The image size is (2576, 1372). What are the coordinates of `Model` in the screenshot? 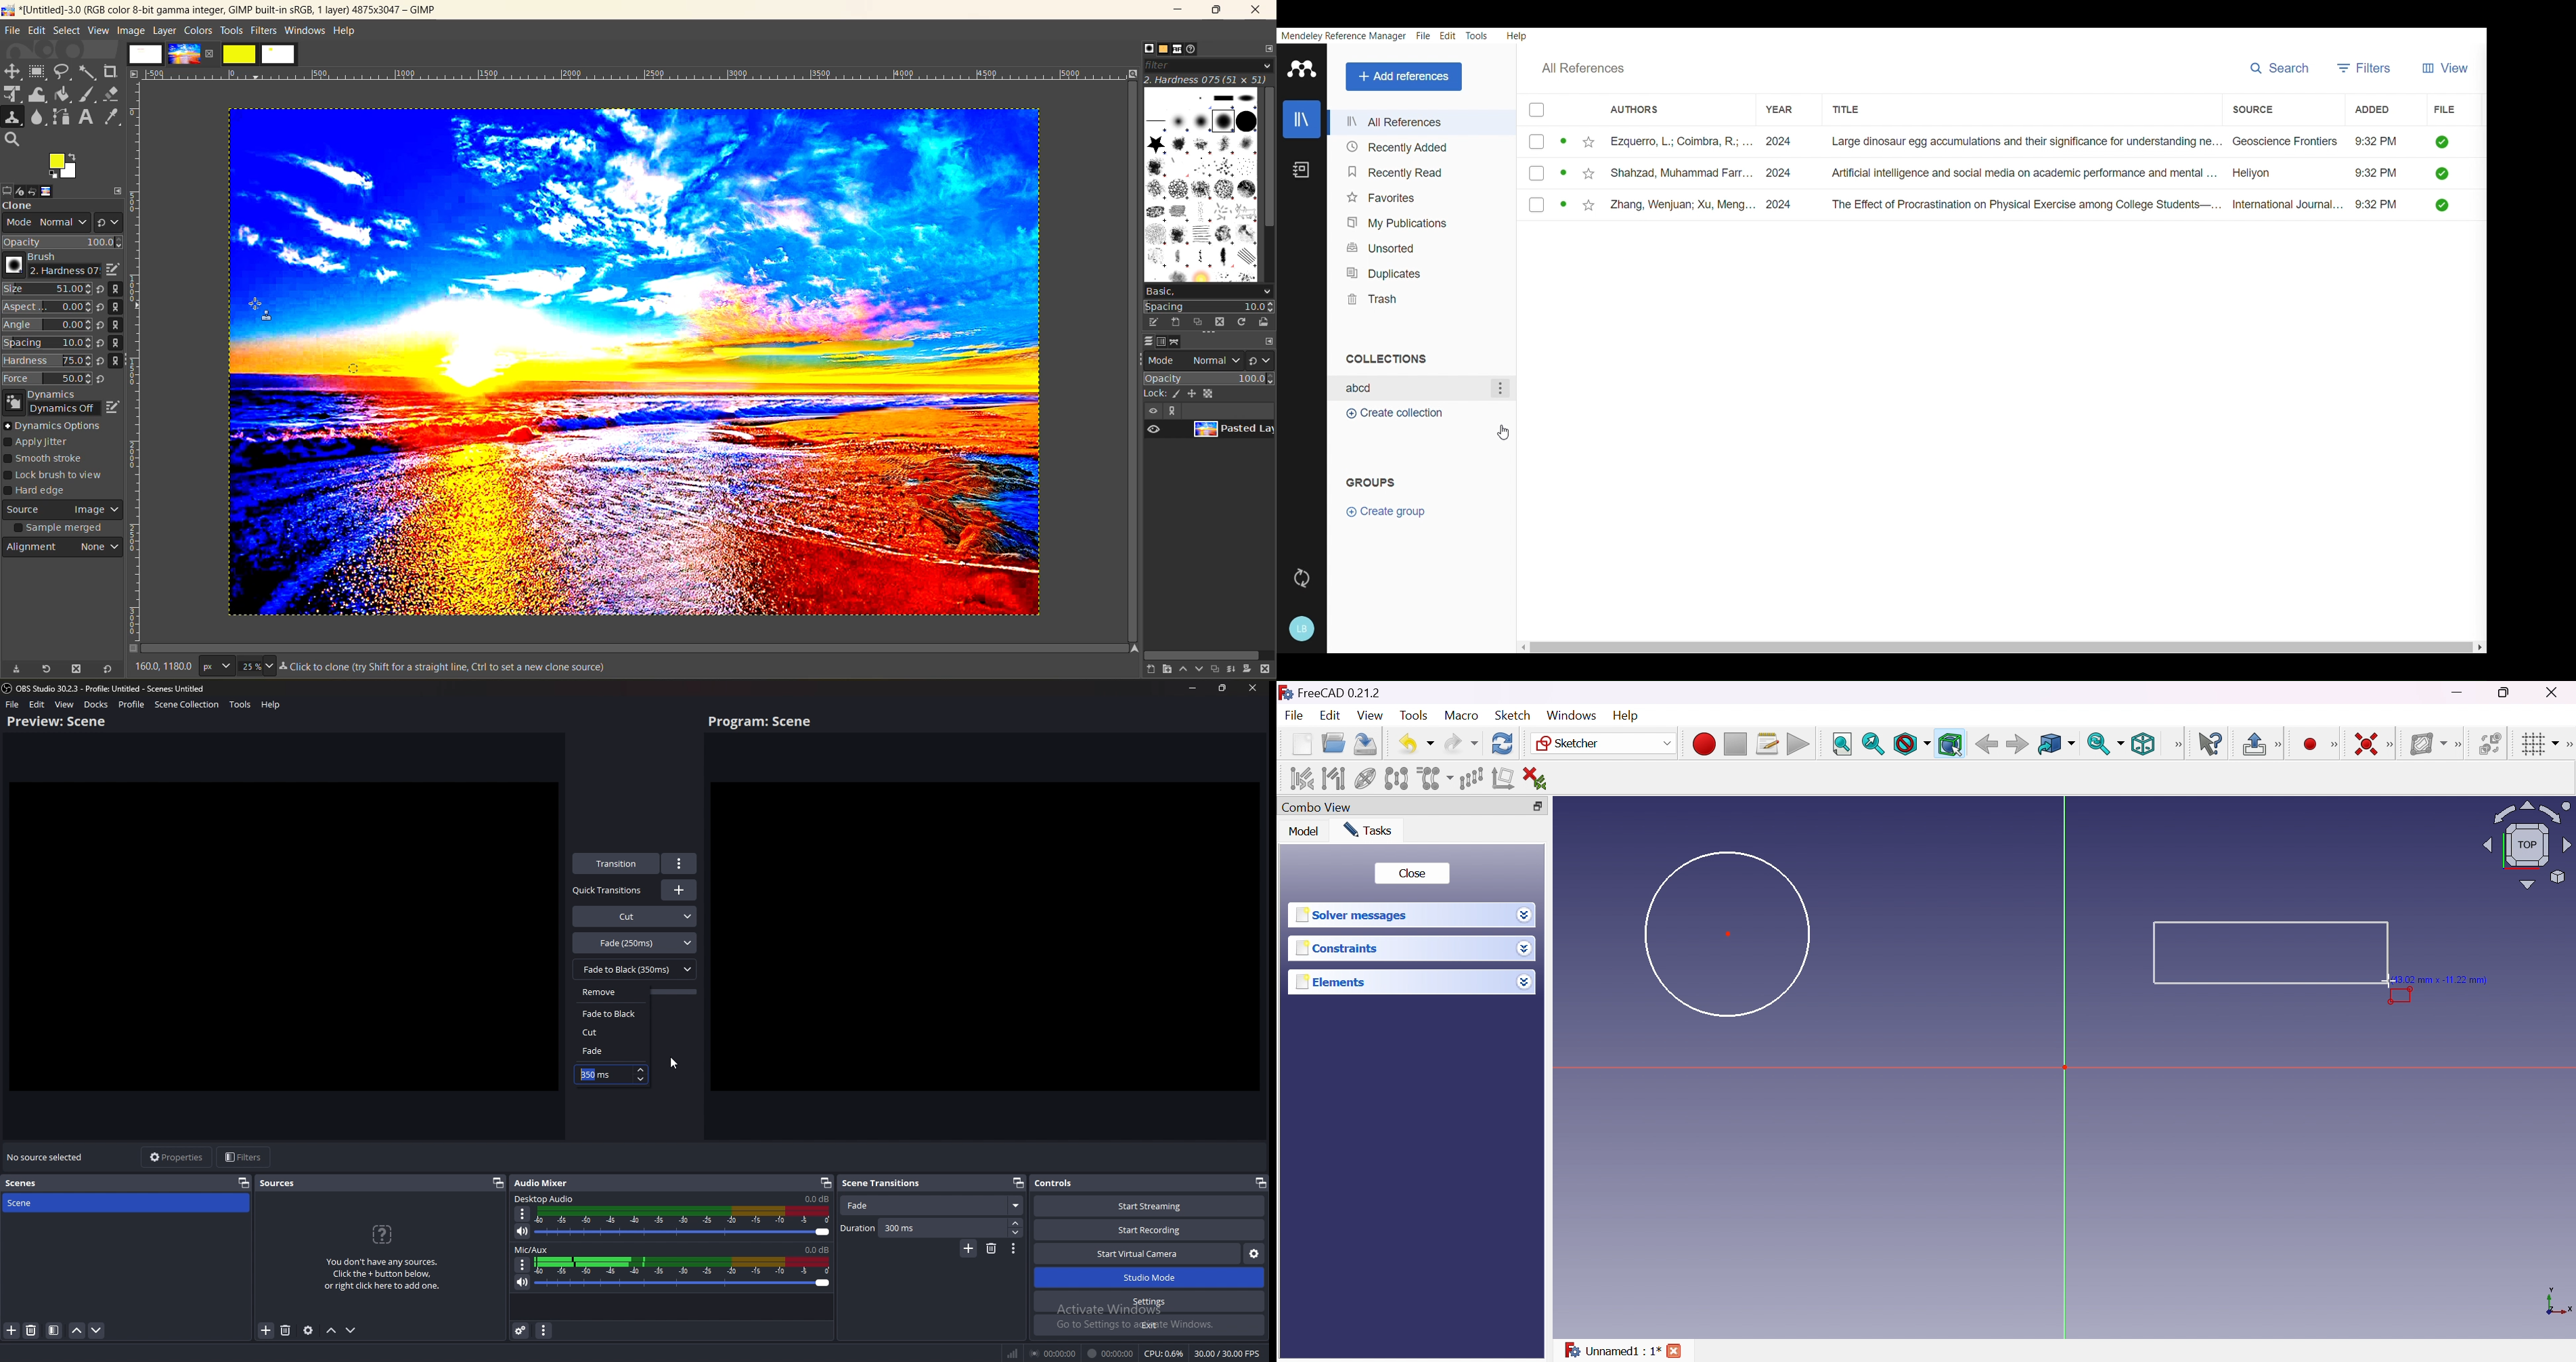 It's located at (1303, 831).